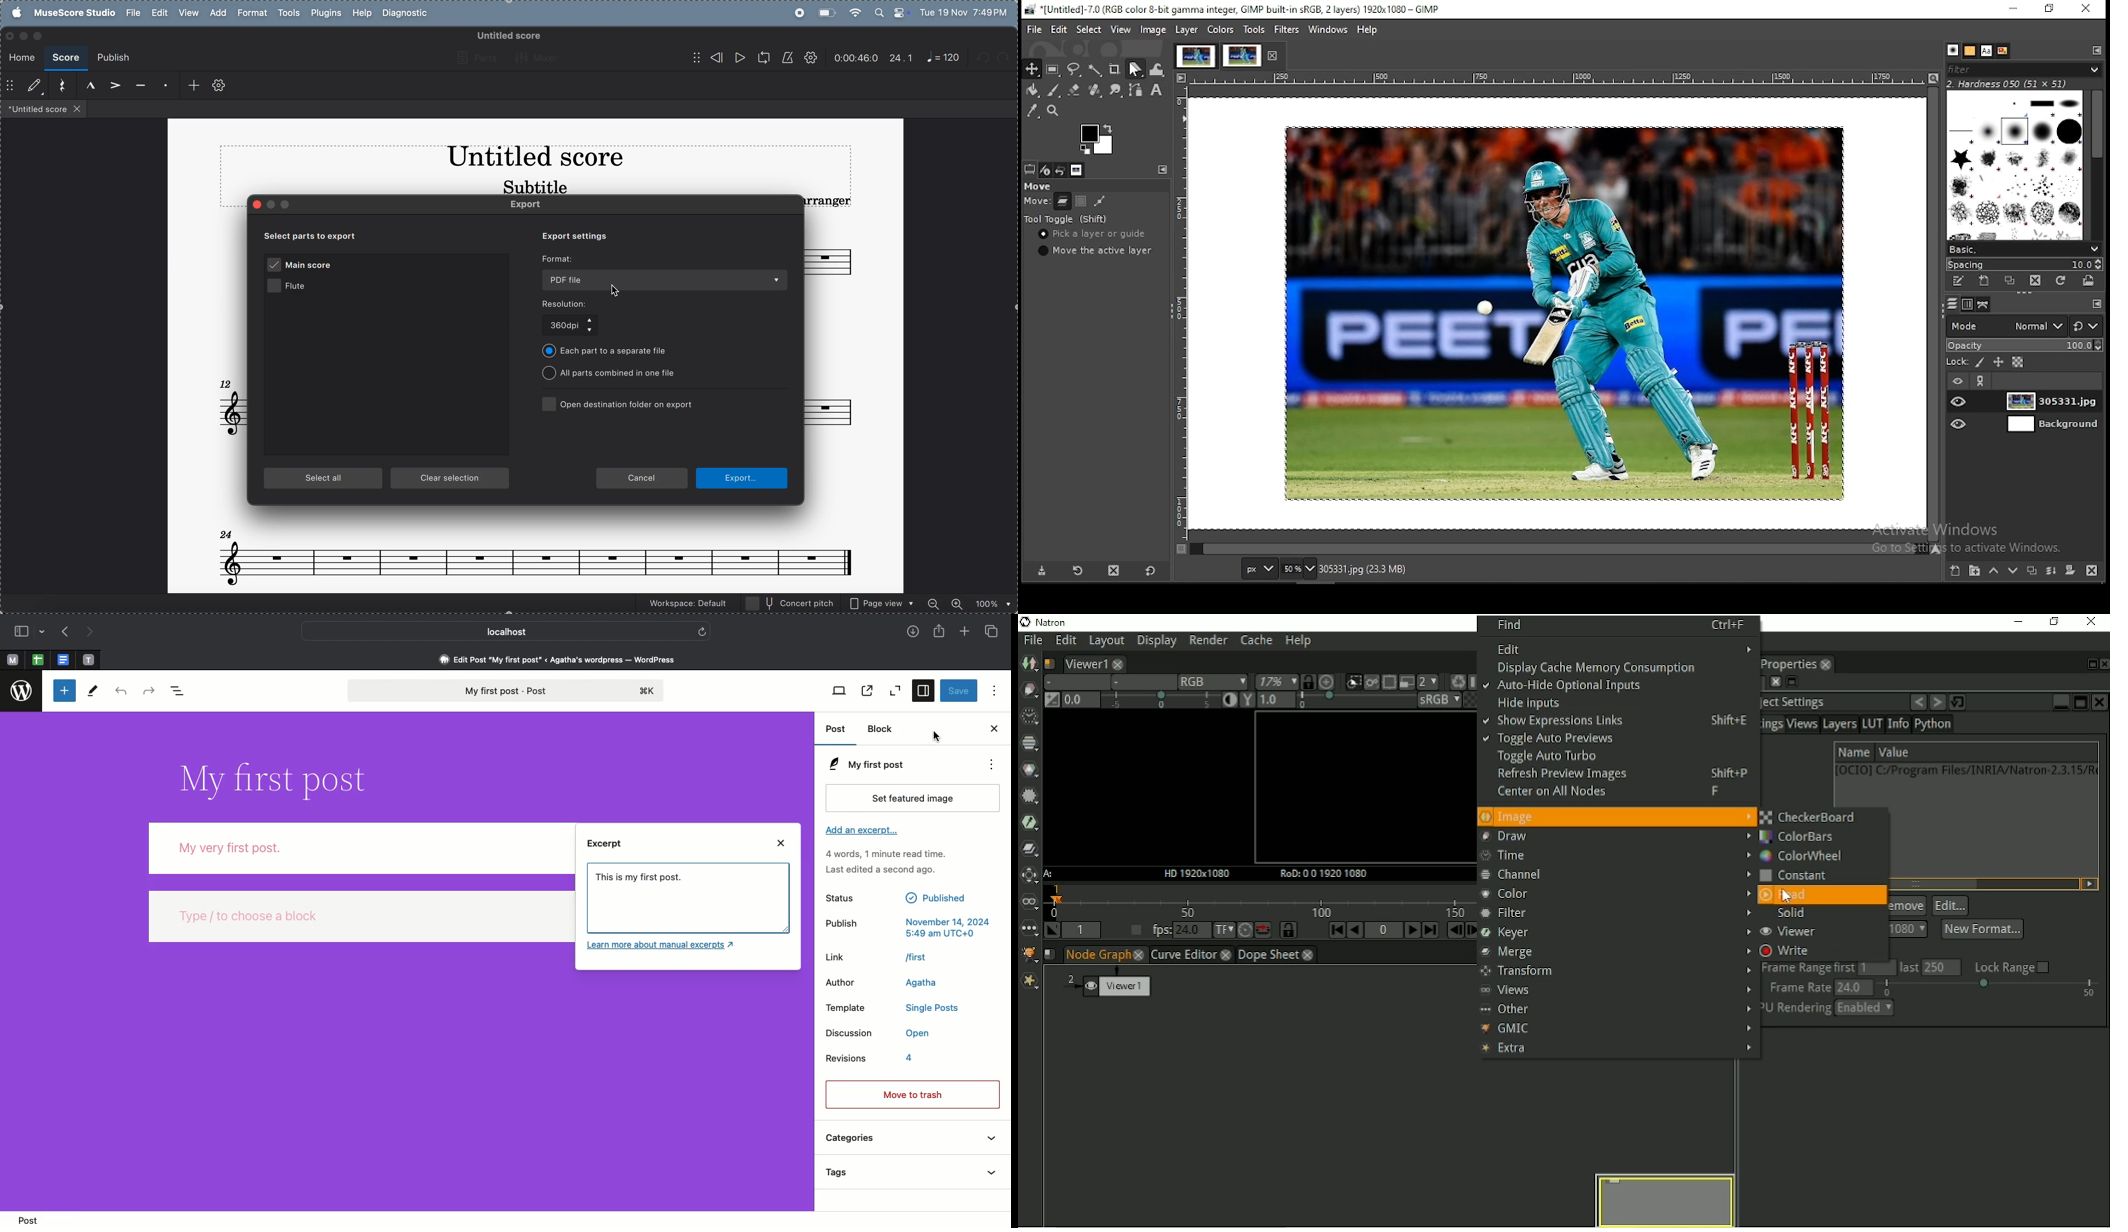  What do you see at coordinates (133, 13) in the screenshot?
I see `file` at bounding box center [133, 13].